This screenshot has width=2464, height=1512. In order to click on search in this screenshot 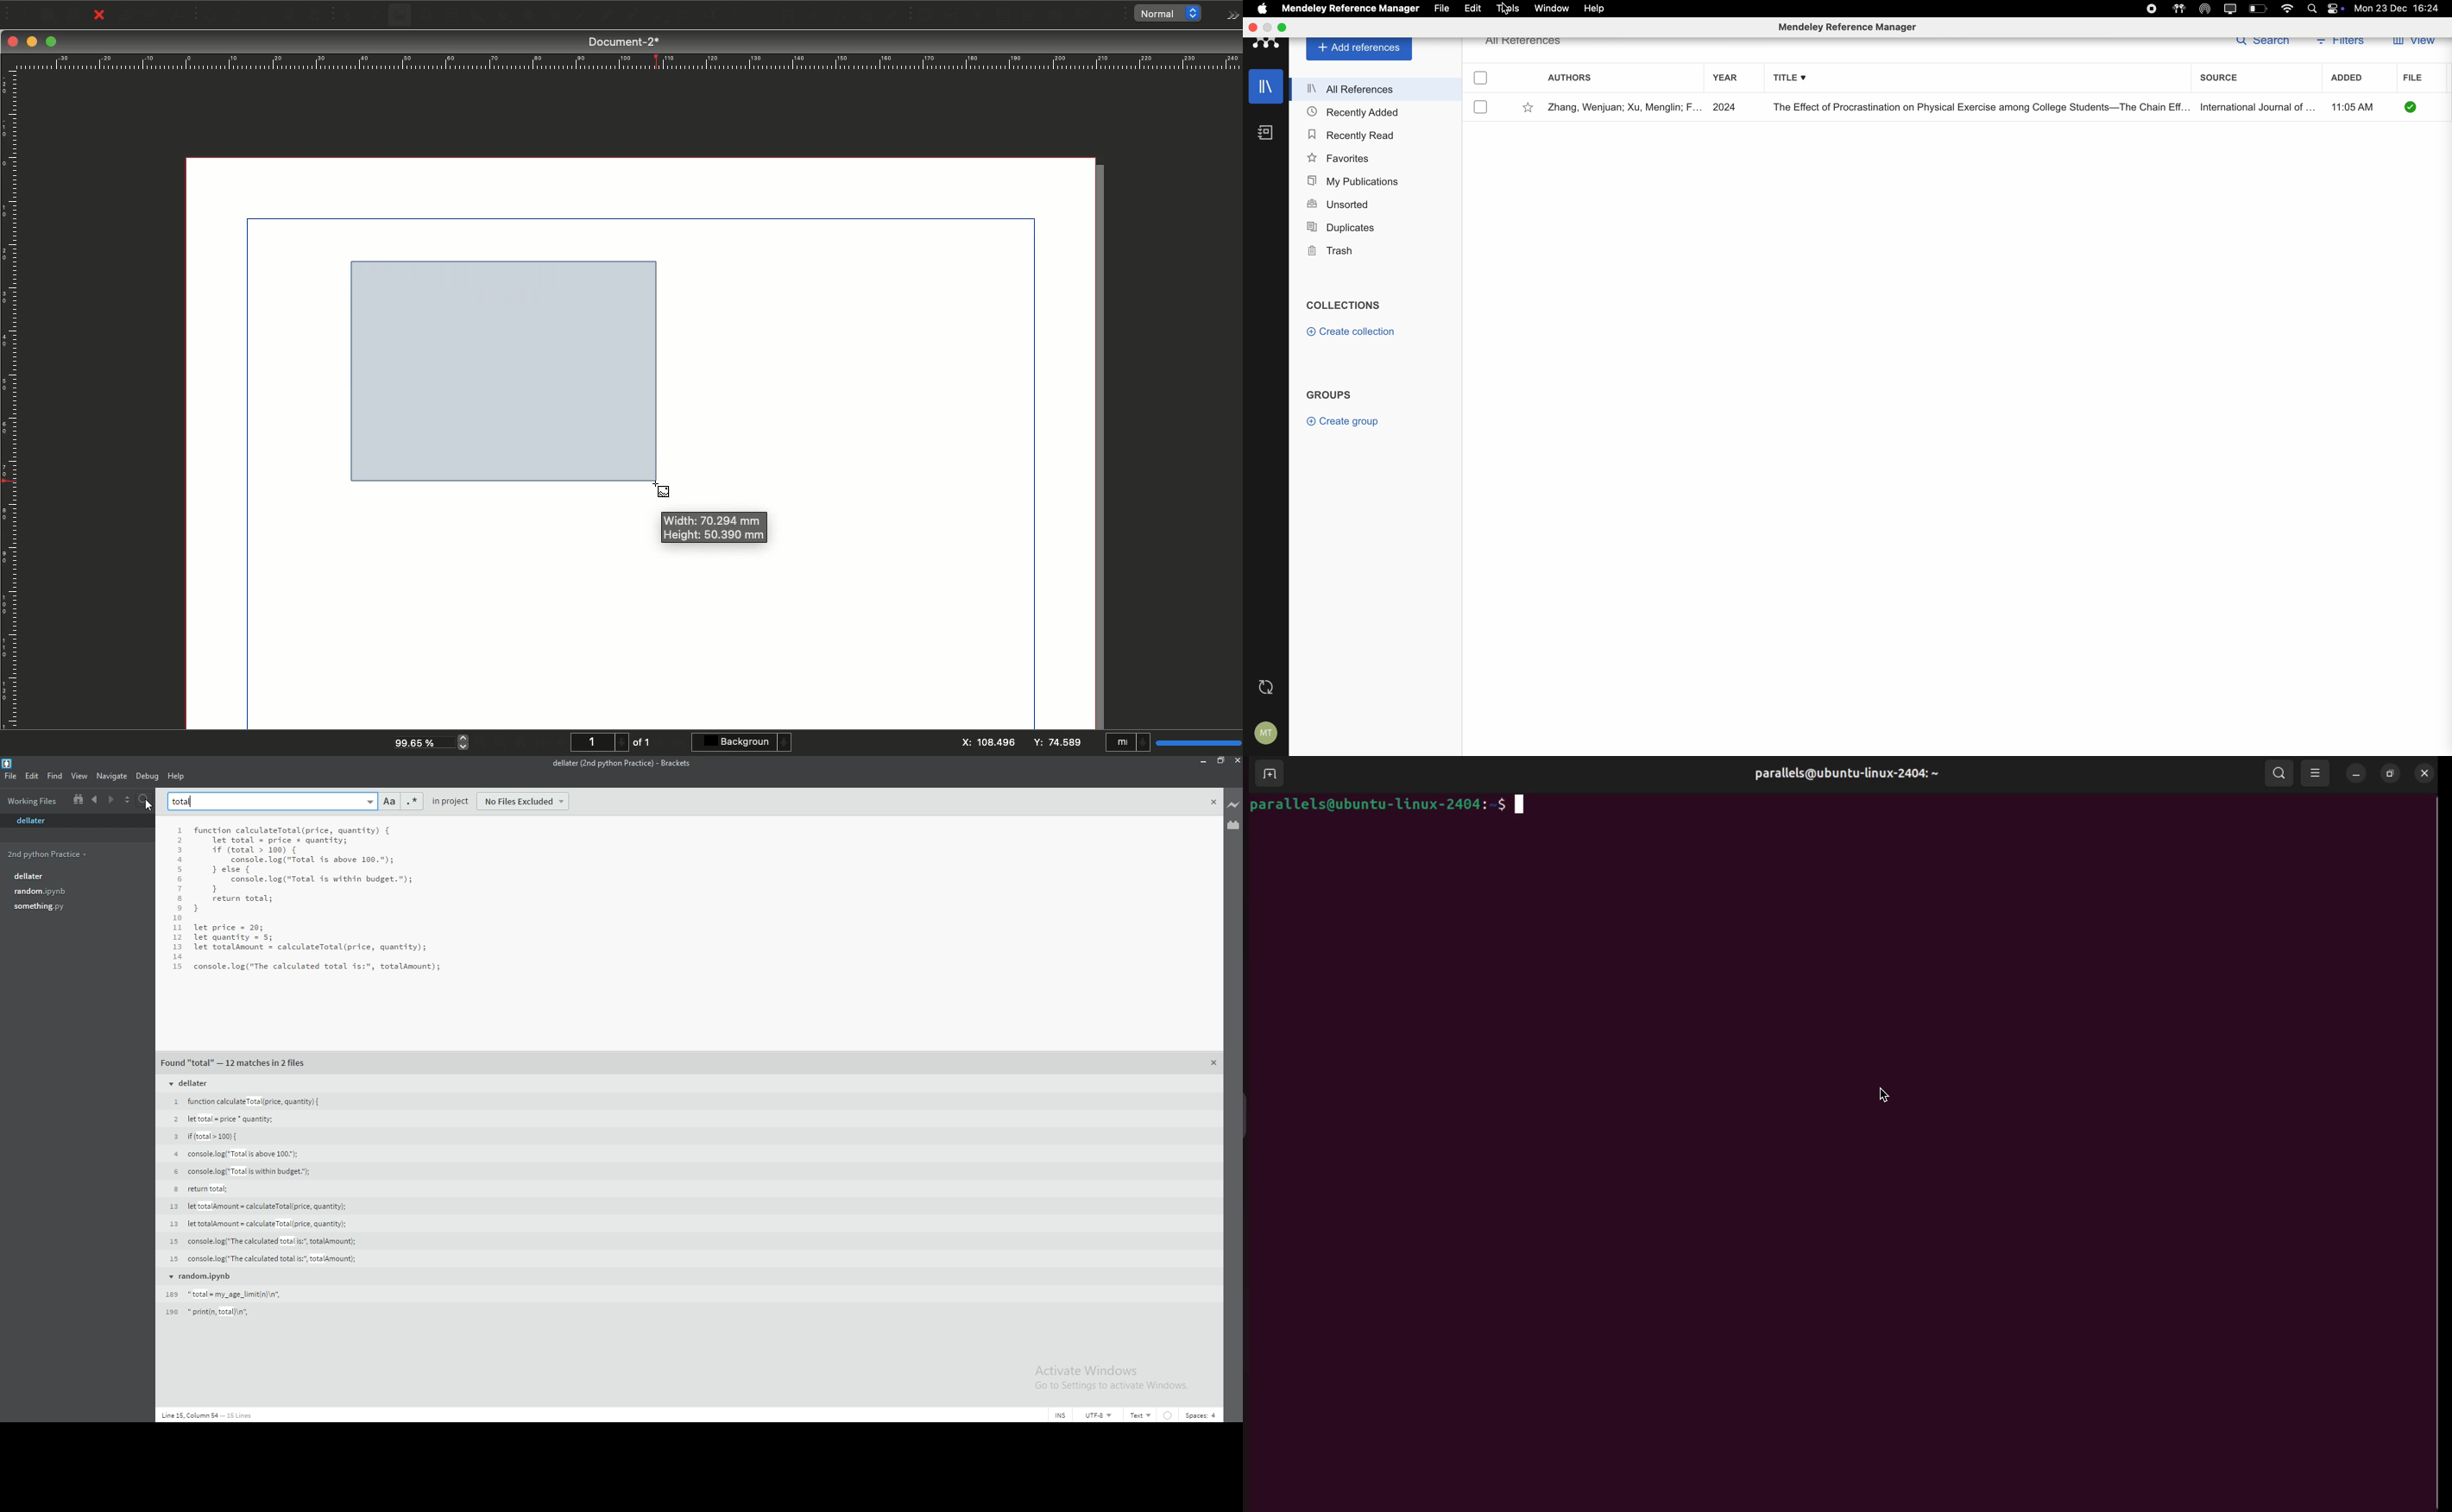, I will do `click(2262, 44)`.